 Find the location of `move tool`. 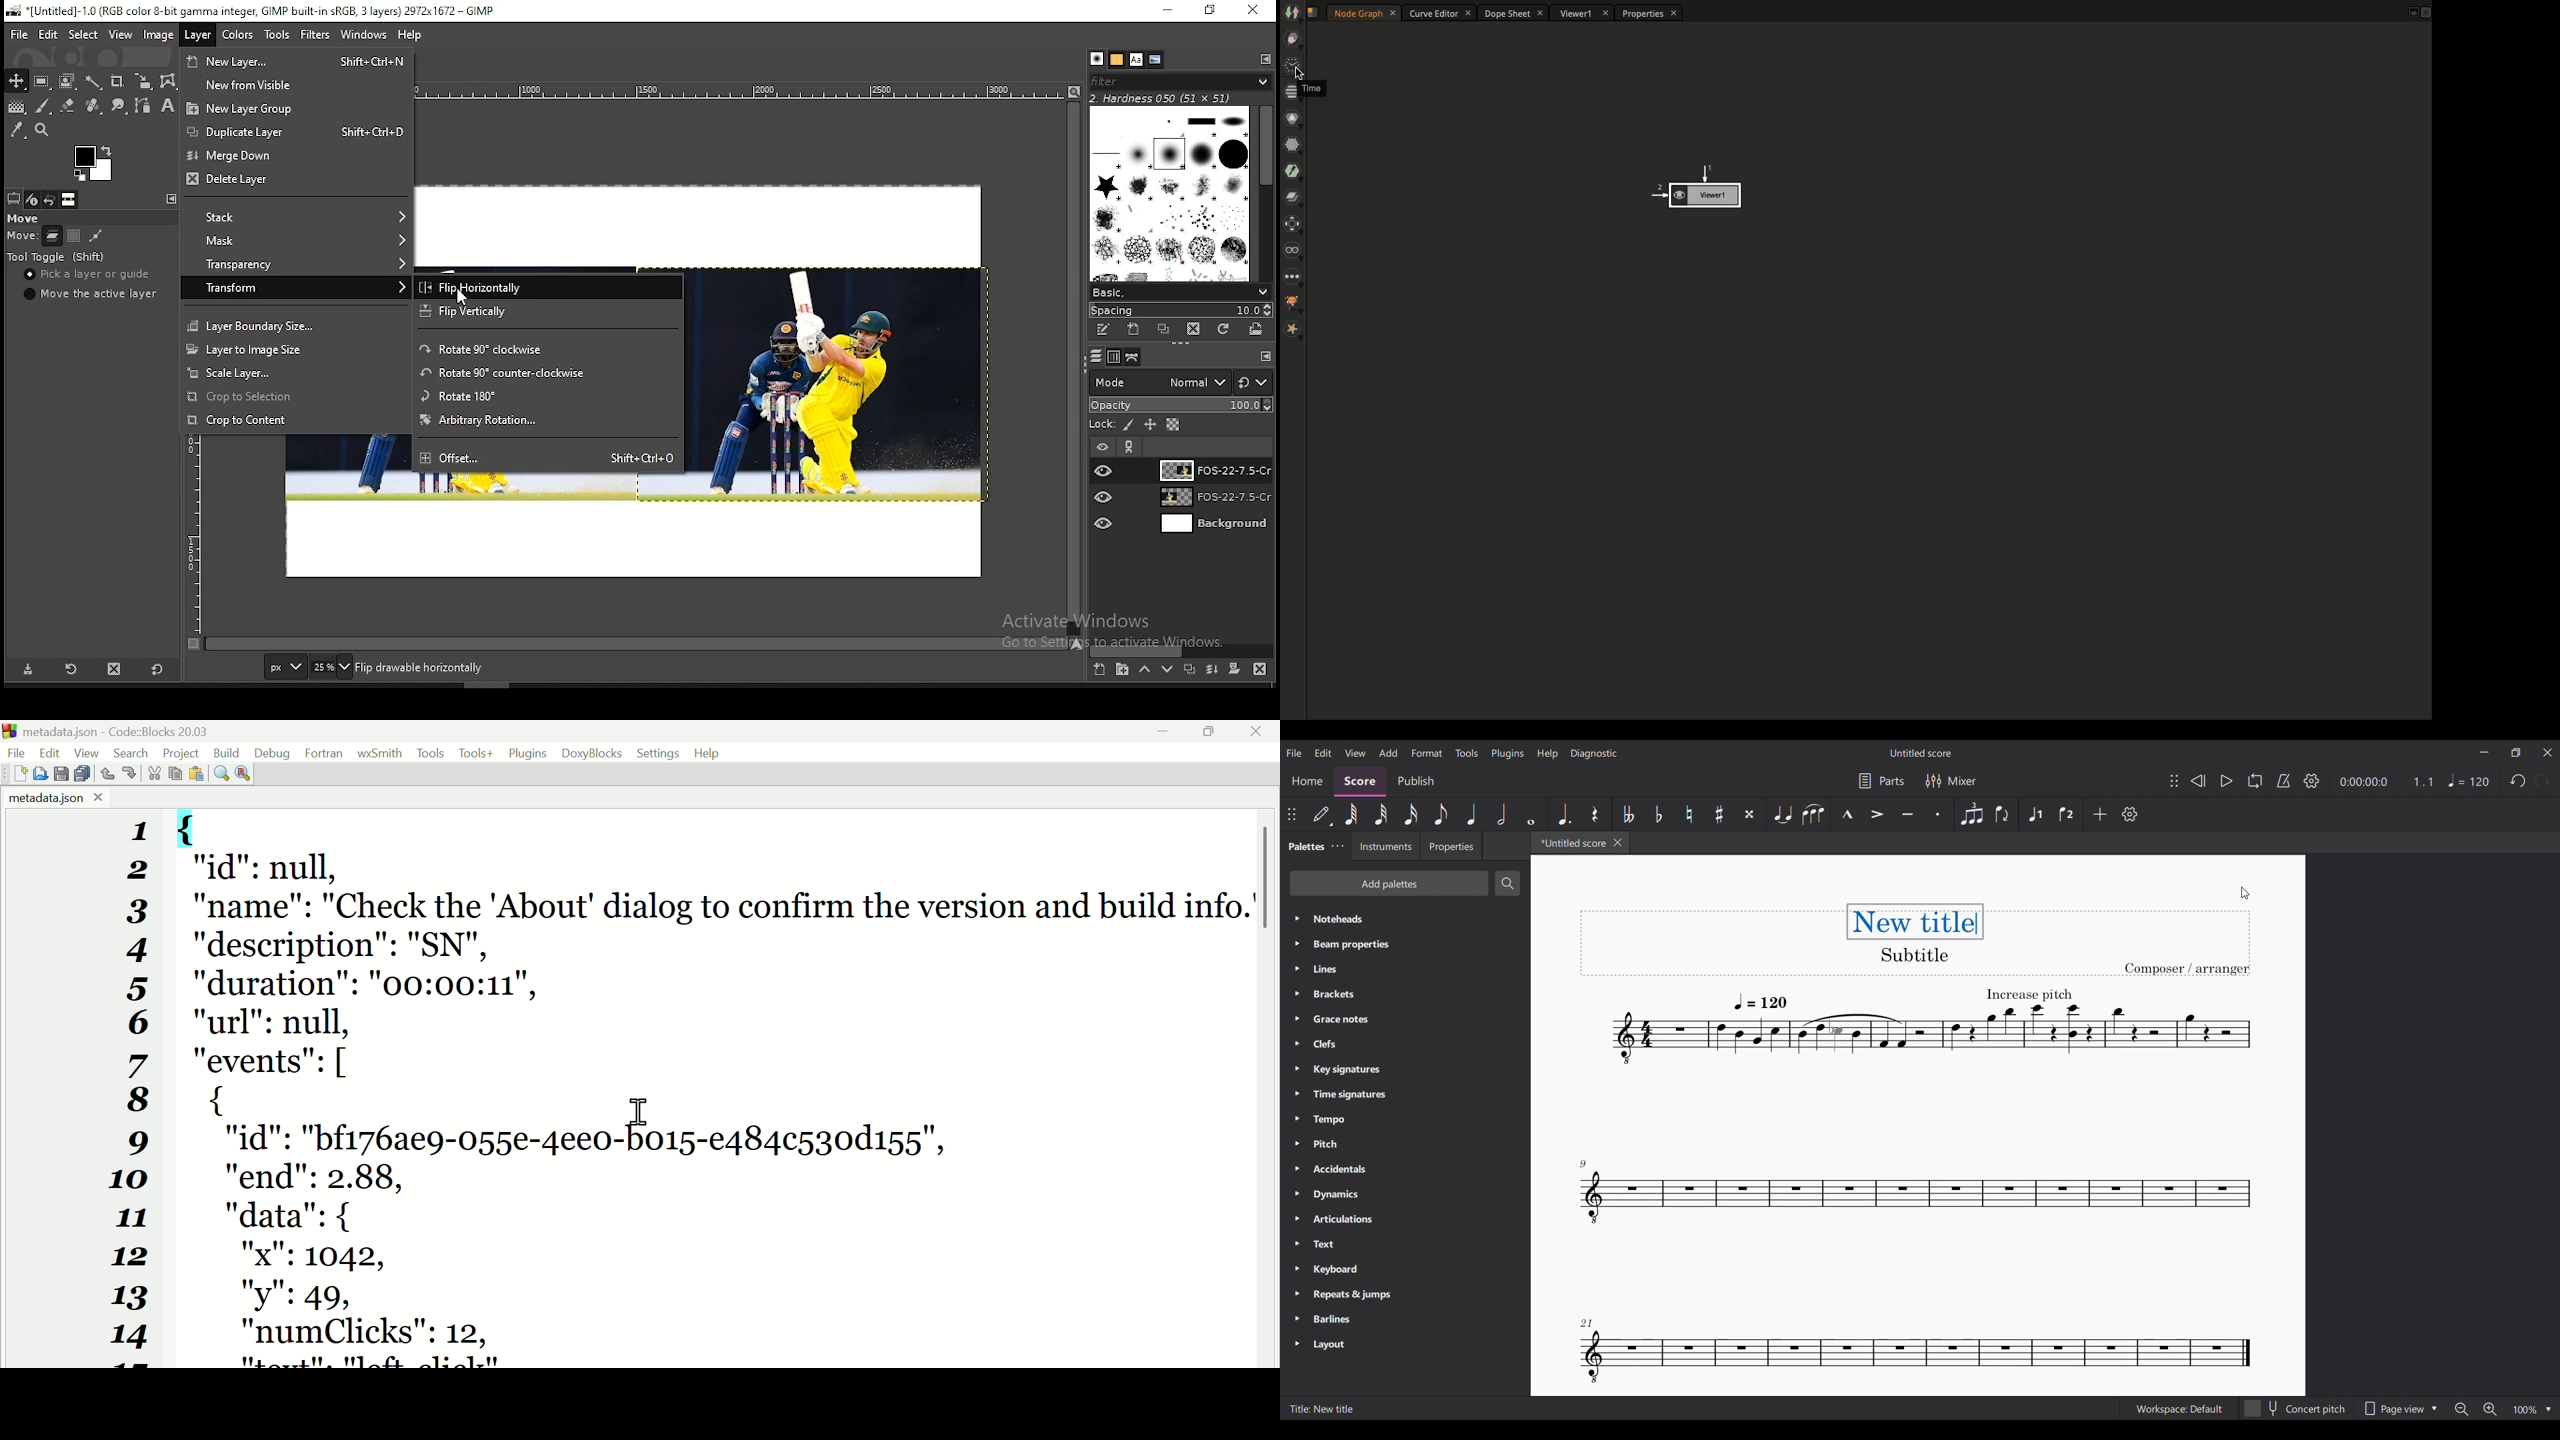

move tool is located at coordinates (16, 81).